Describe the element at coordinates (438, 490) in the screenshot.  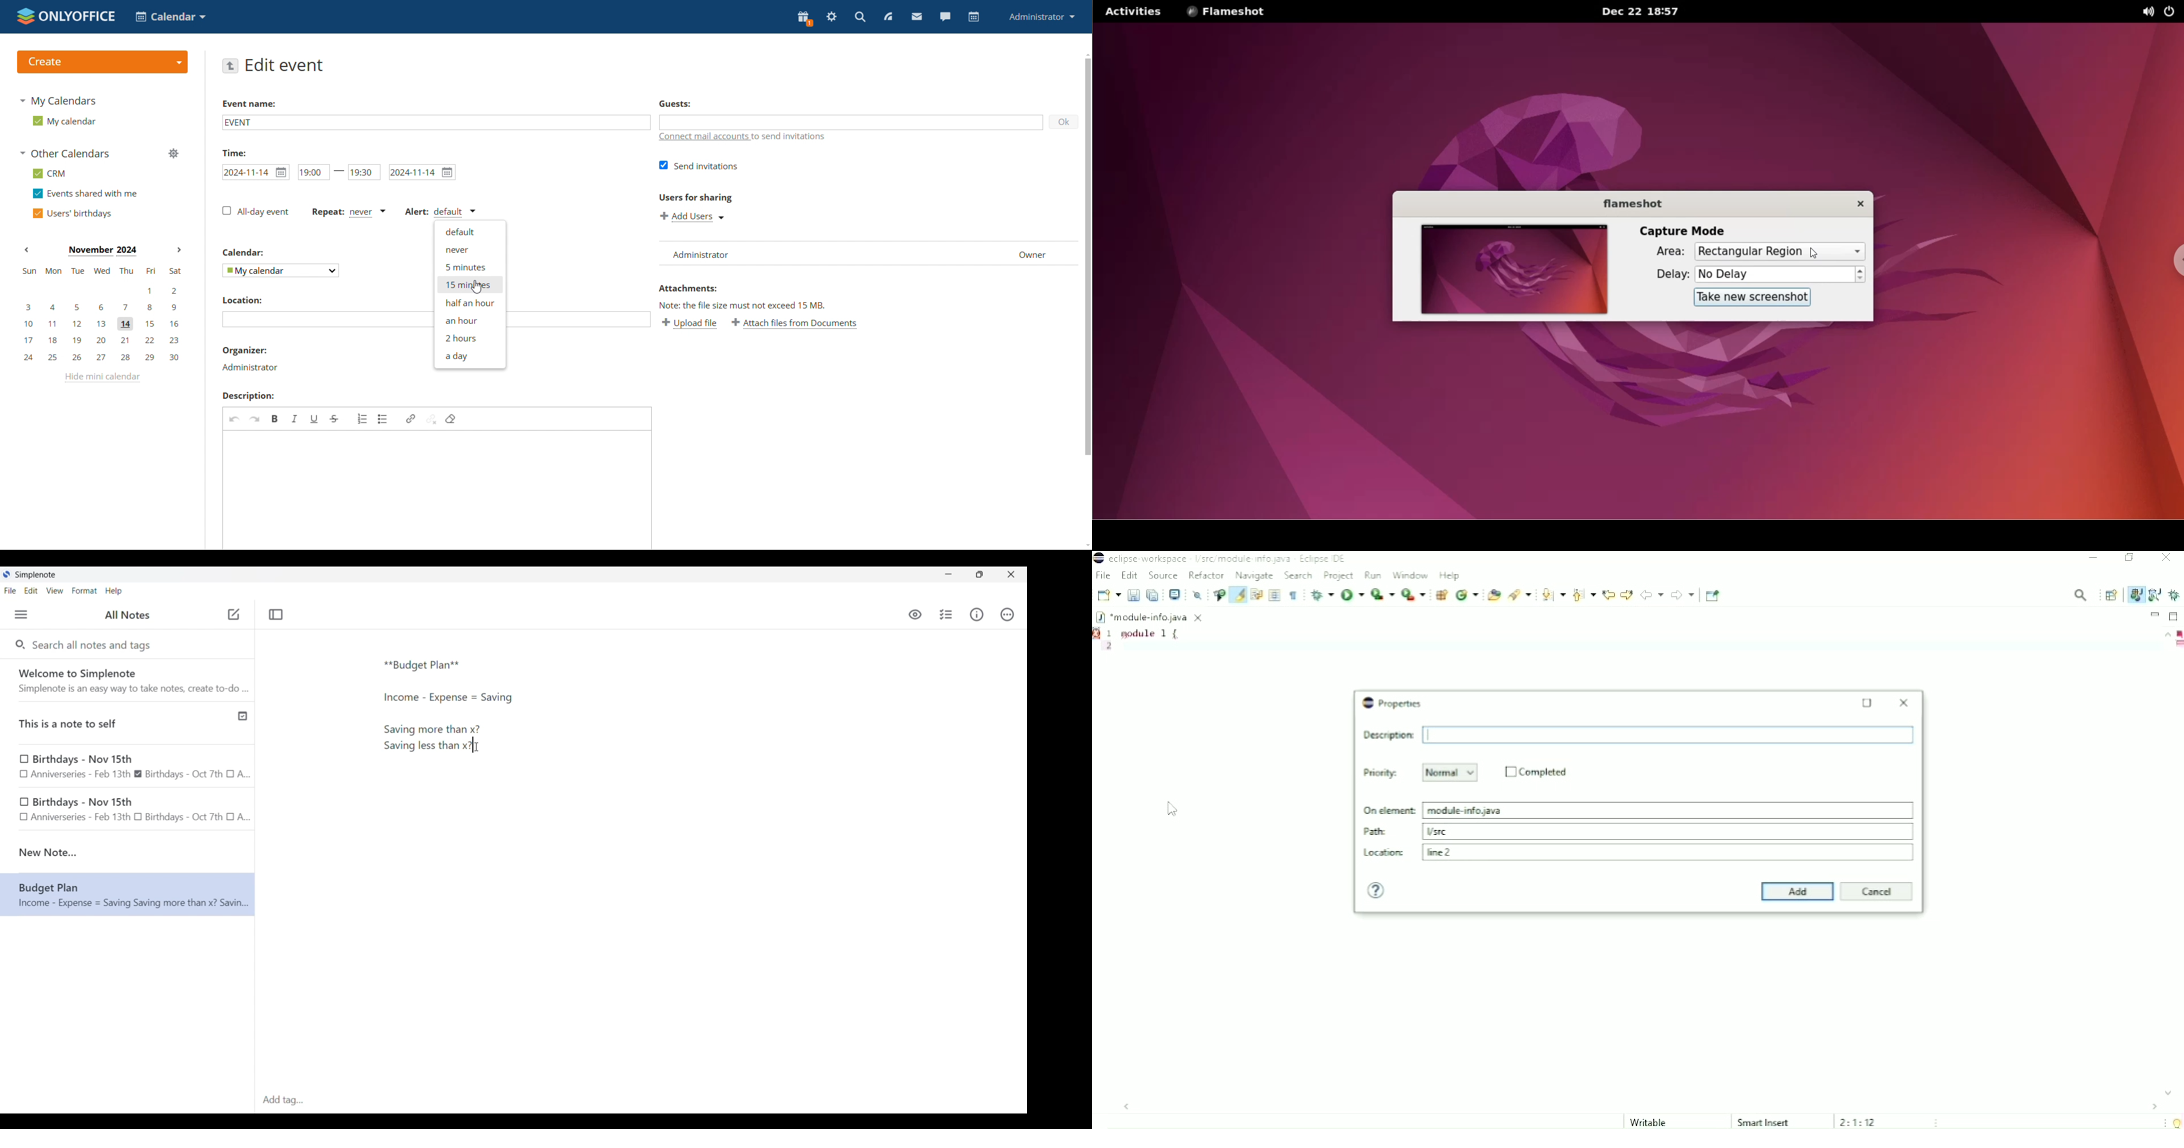
I see `edit description` at that location.